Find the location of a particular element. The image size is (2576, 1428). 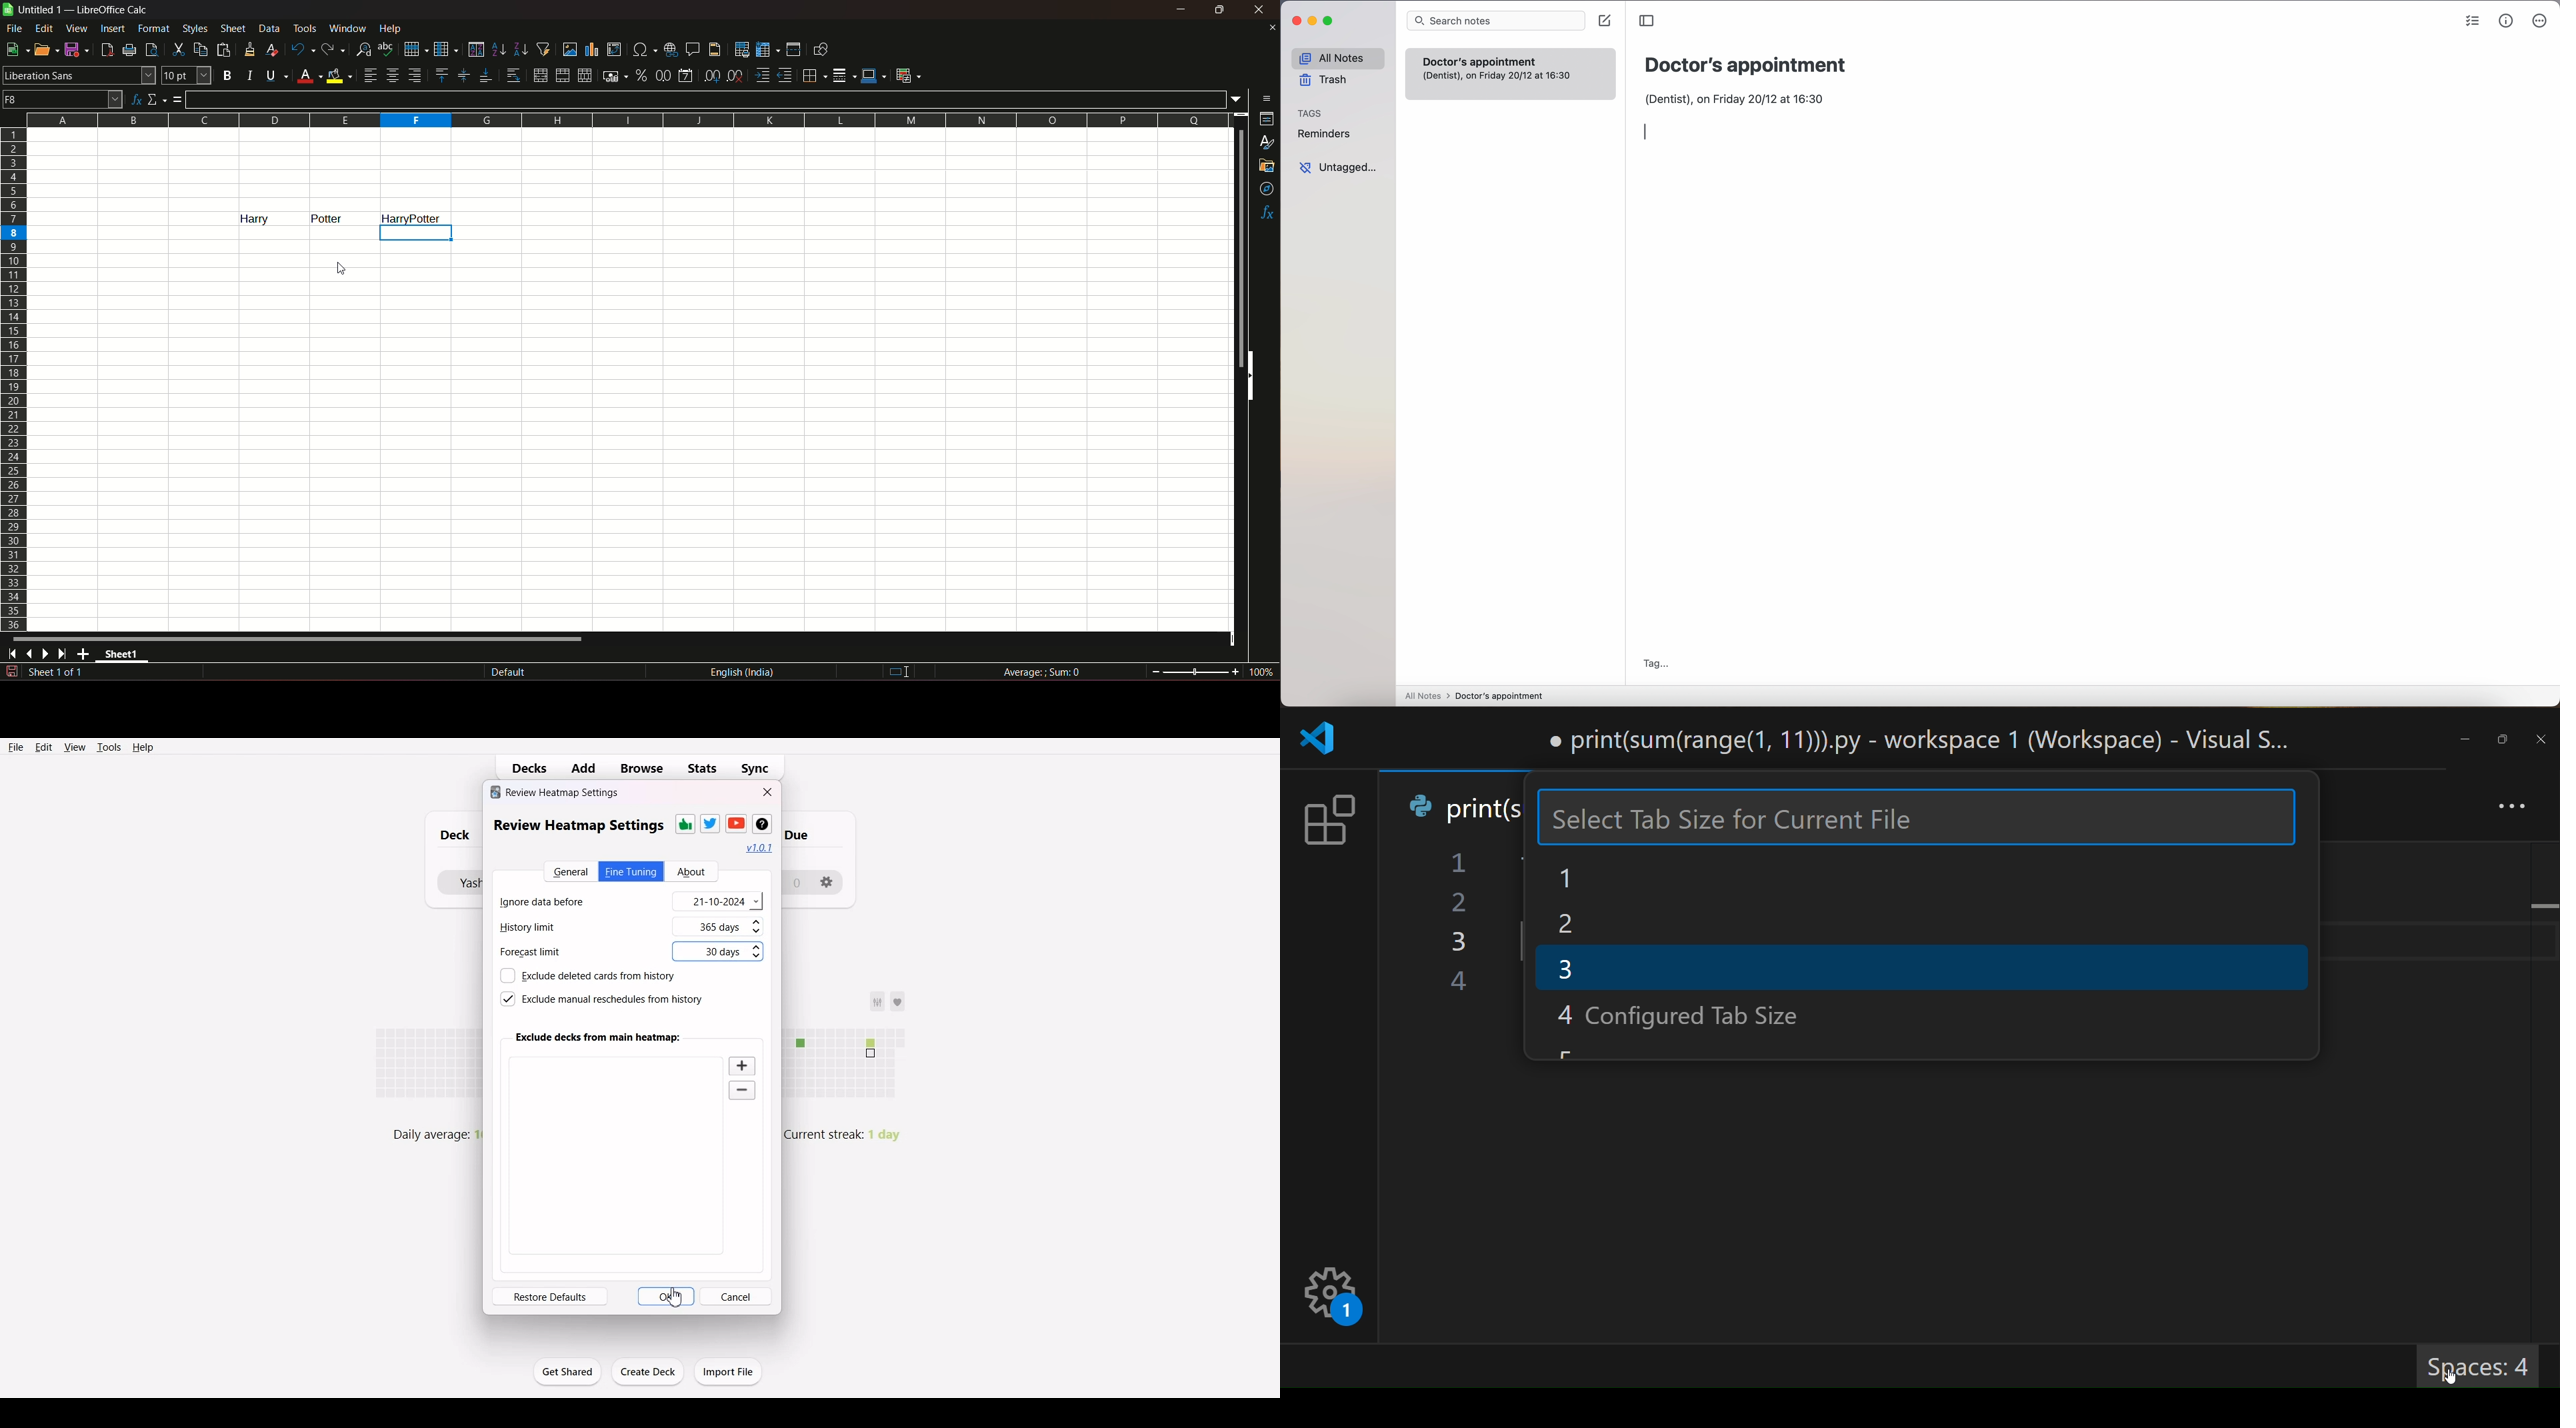

zoom is located at coordinates (1213, 671).